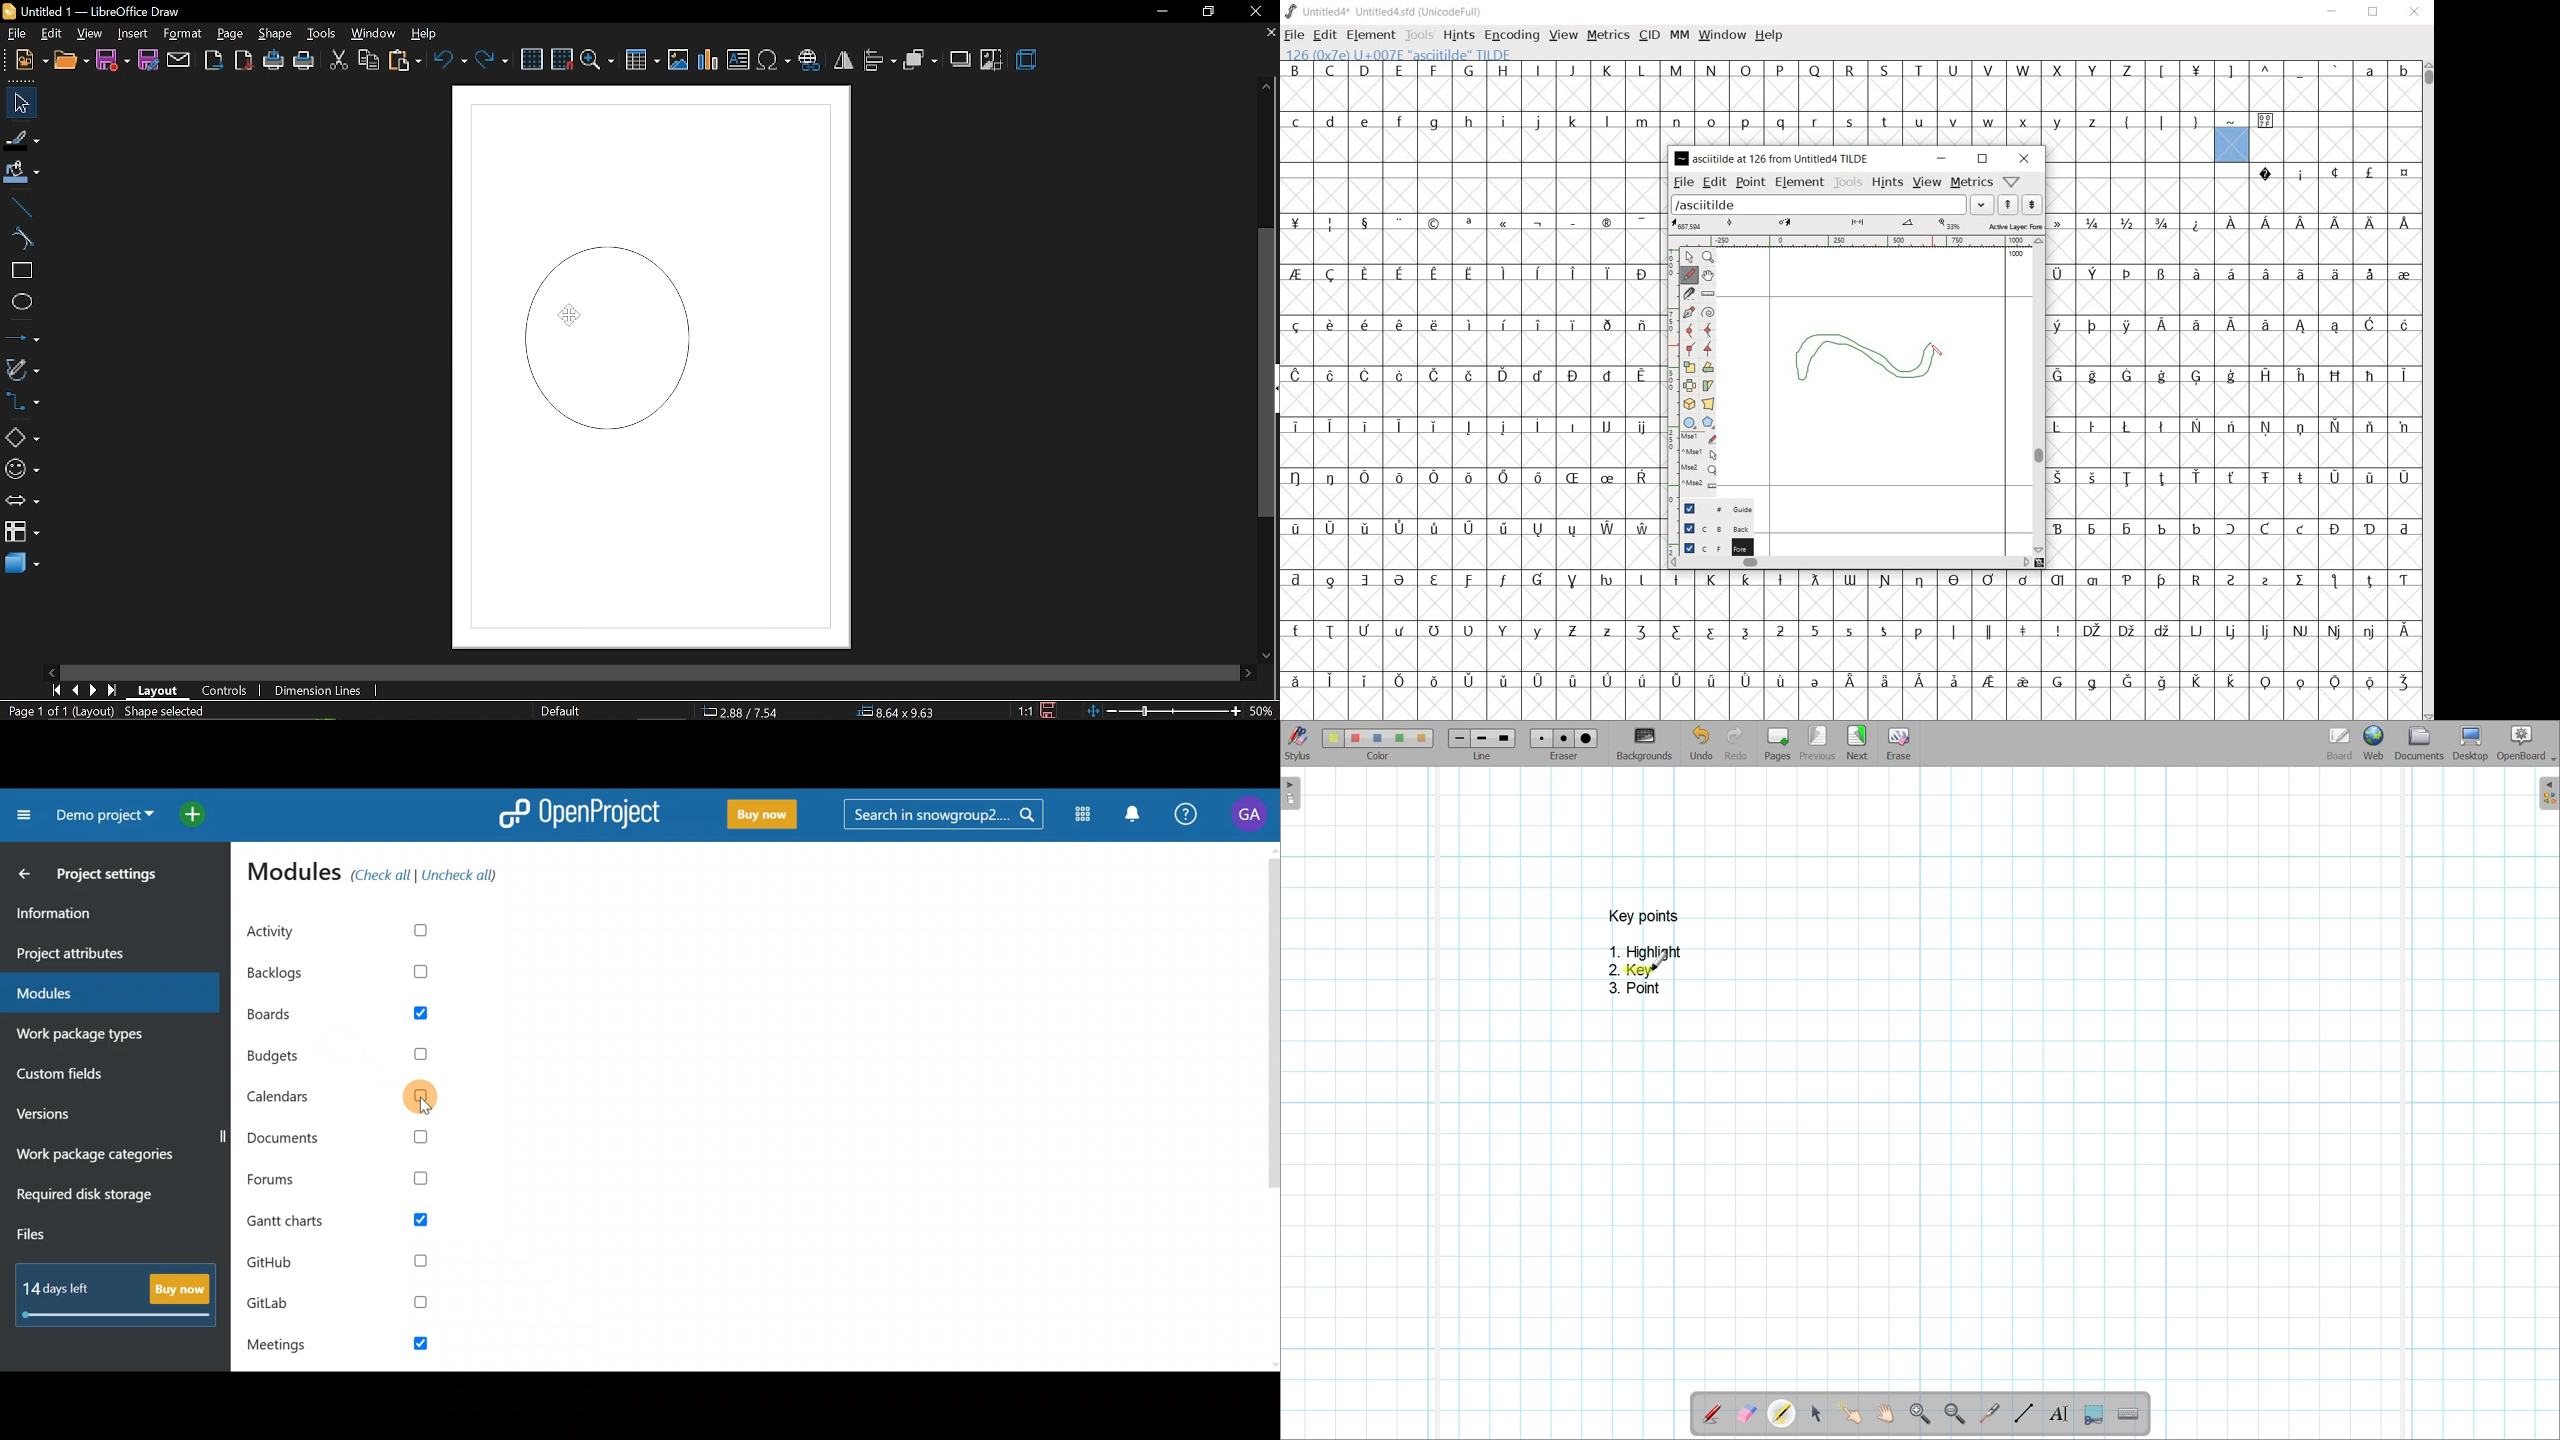 The width and height of the screenshot is (2576, 1456). Describe the element at coordinates (1849, 1413) in the screenshot. I see `Interact with items` at that location.